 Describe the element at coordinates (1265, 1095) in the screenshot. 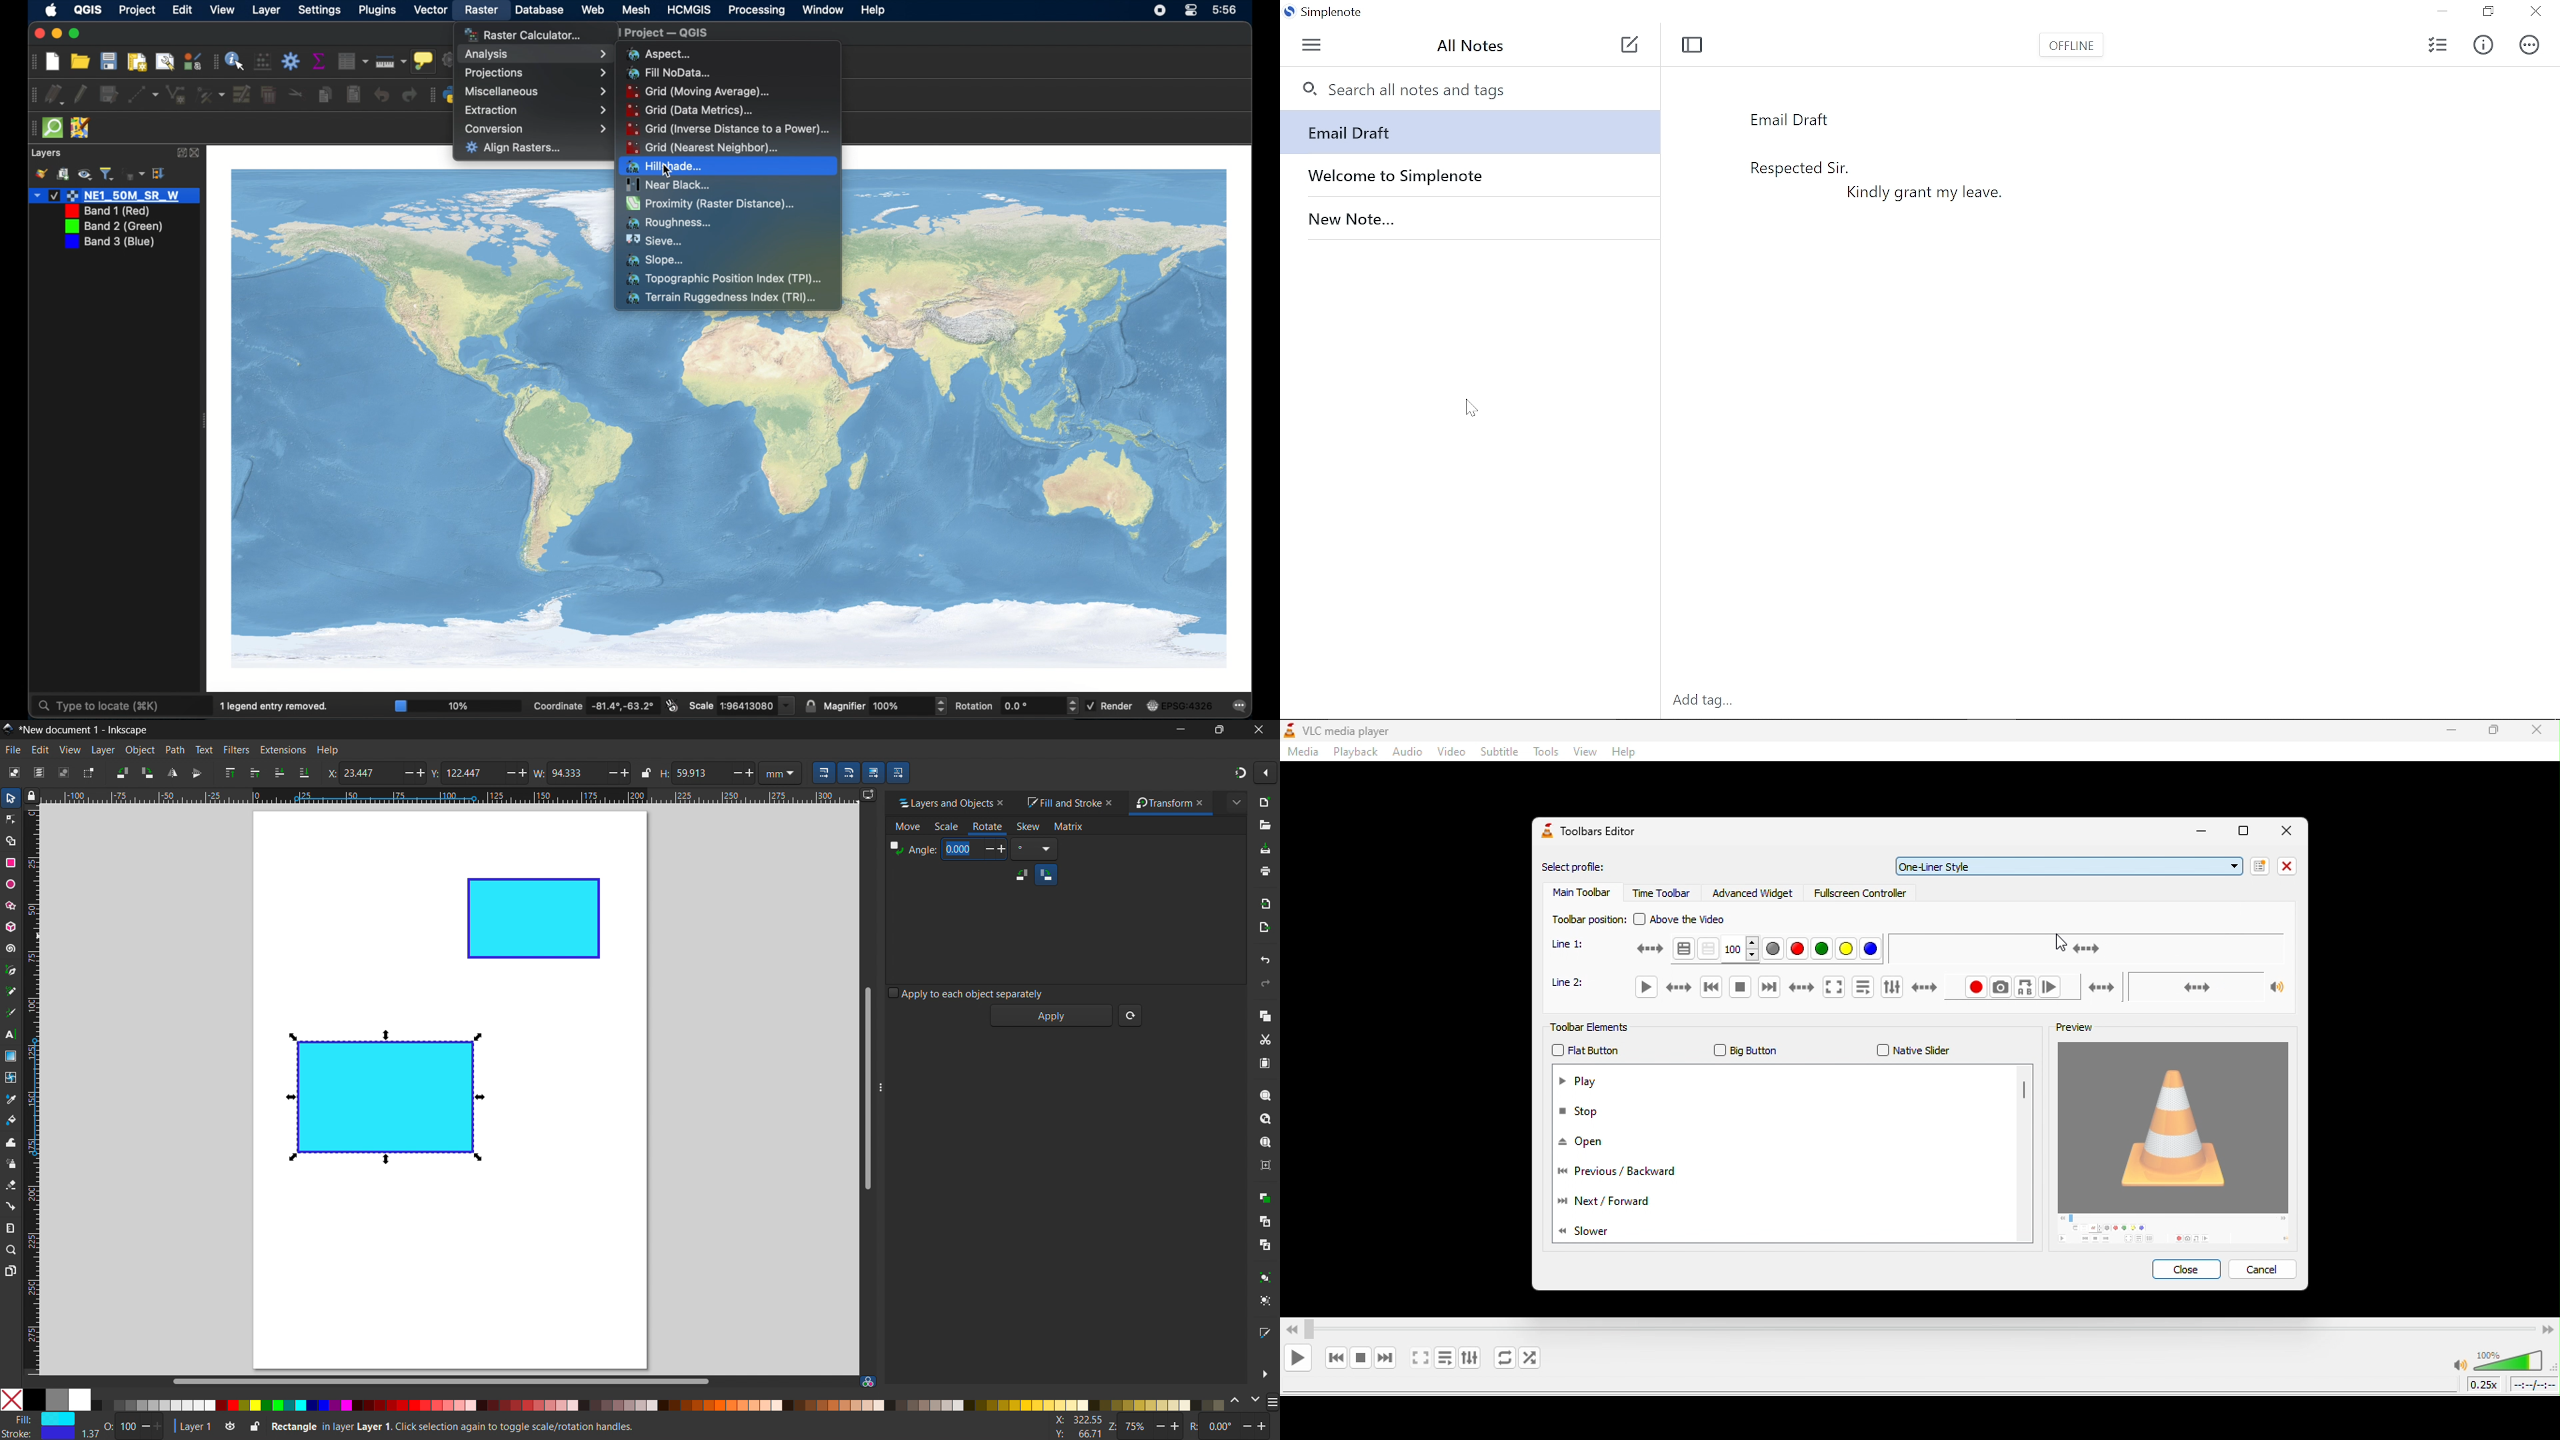

I see `zoom selection` at that location.